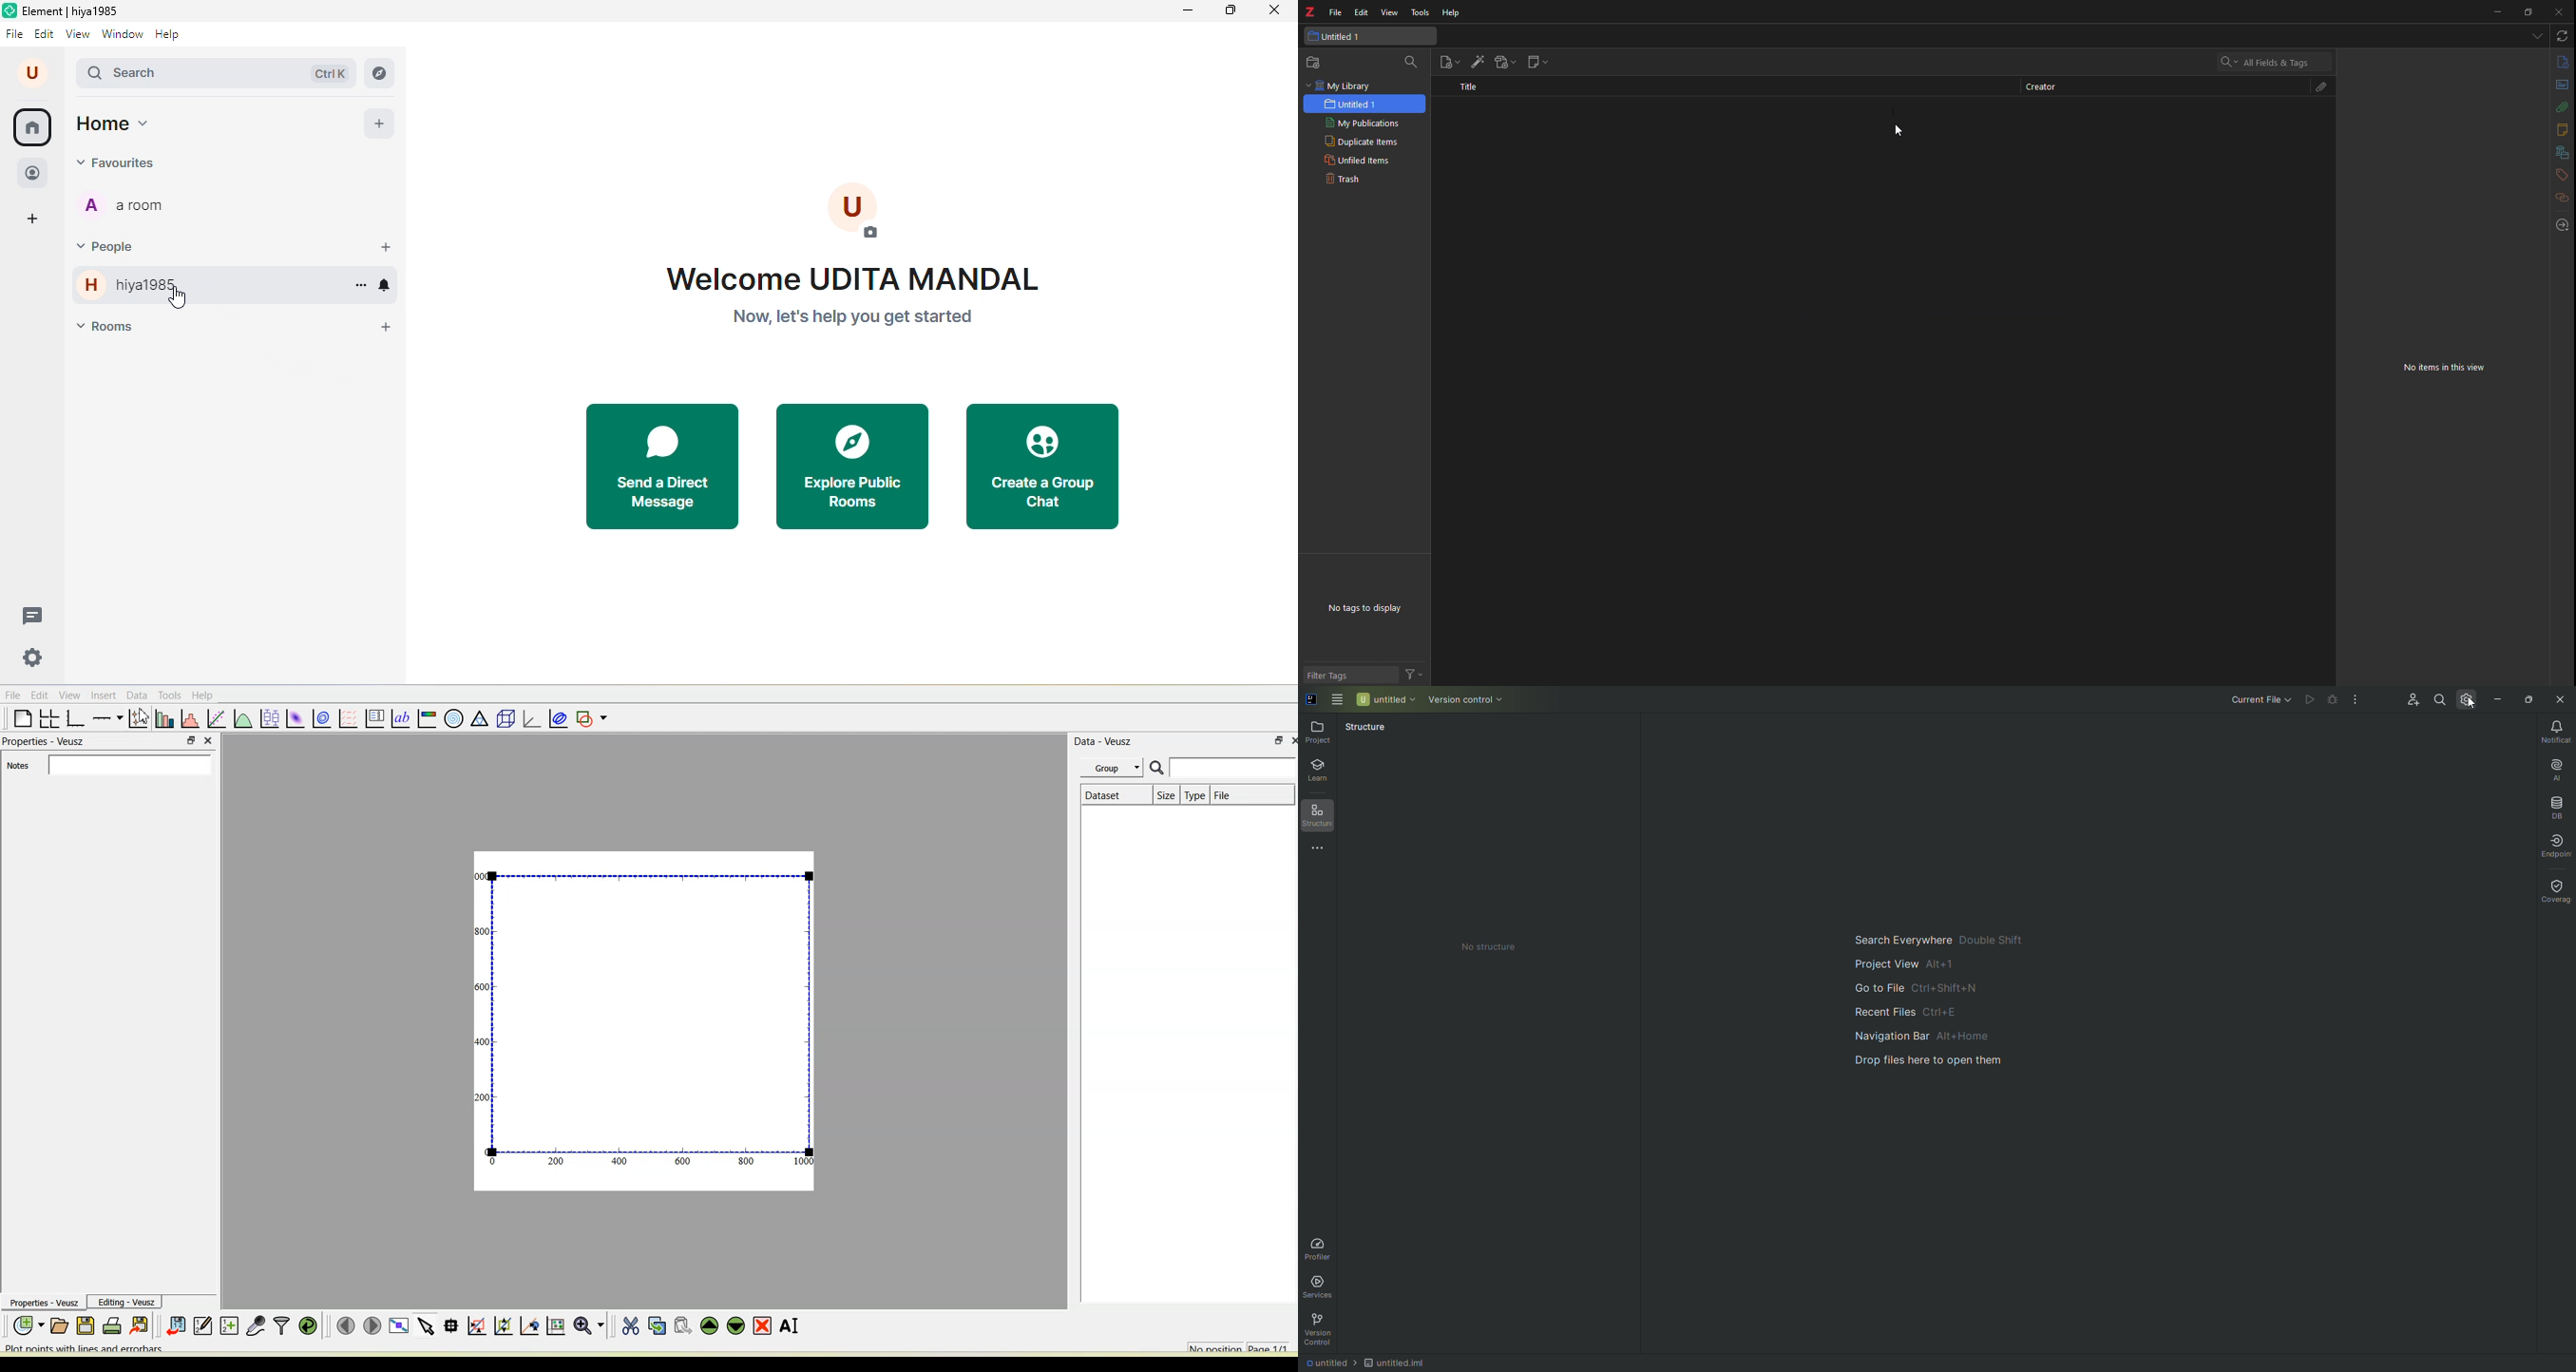 Image resolution: width=2576 pixels, height=1372 pixels. Describe the element at coordinates (174, 35) in the screenshot. I see `help` at that location.